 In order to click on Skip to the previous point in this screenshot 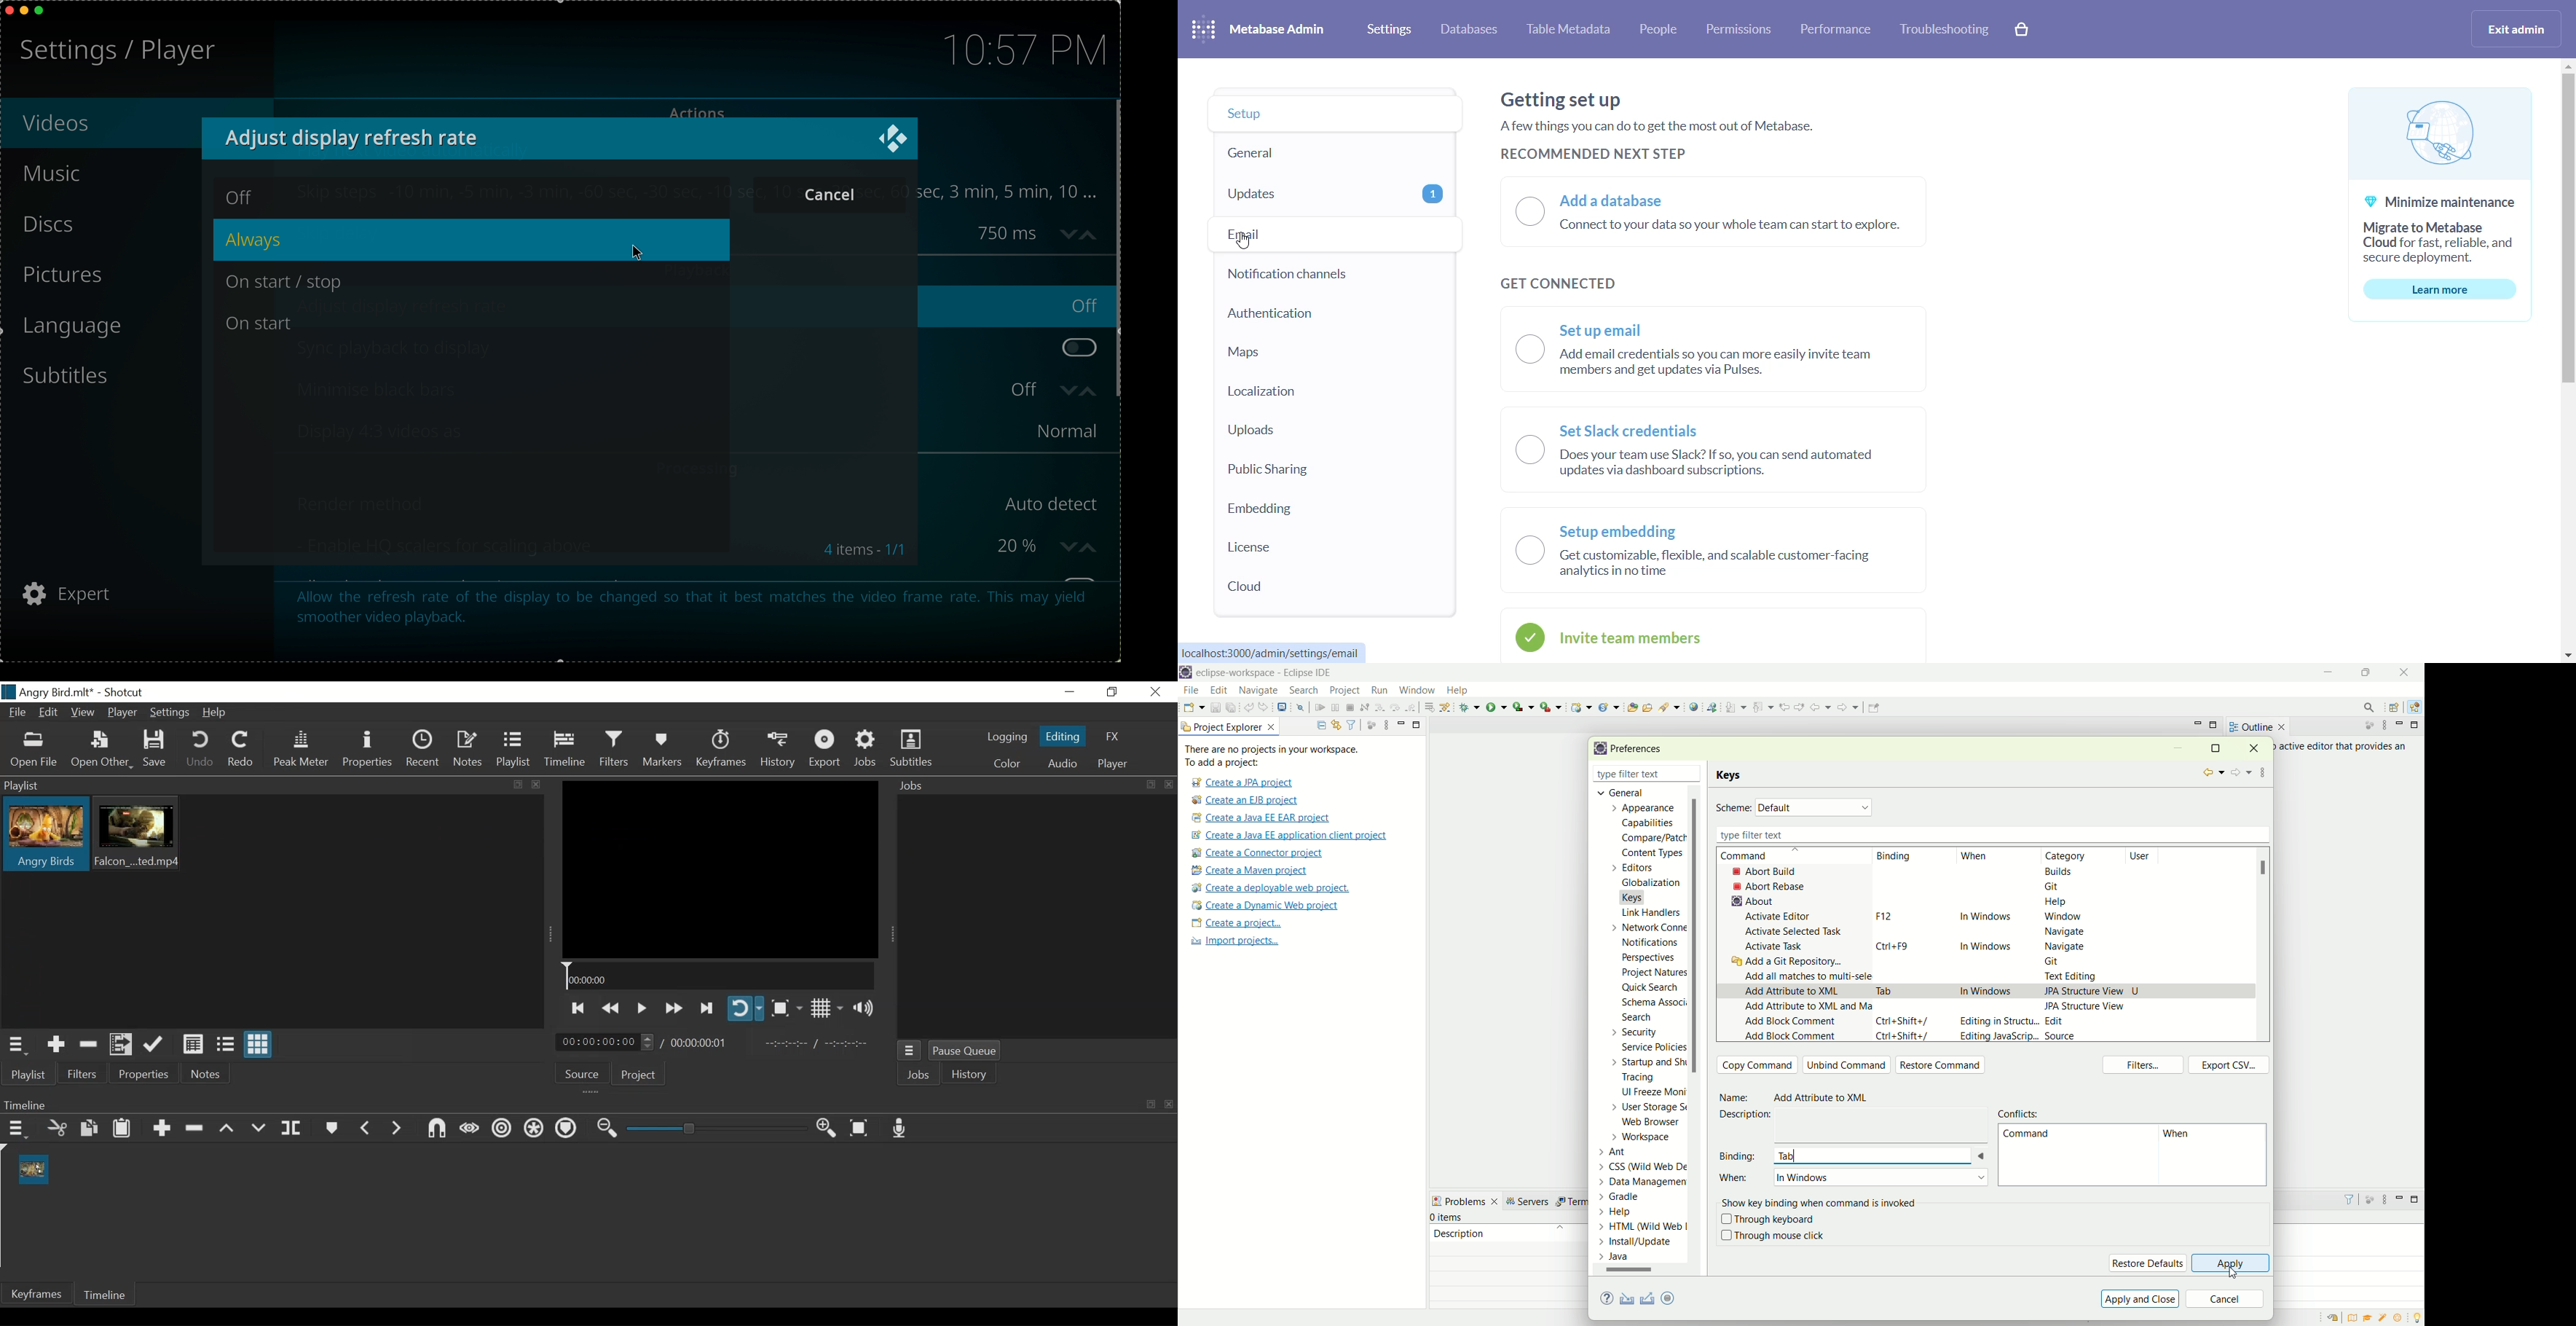, I will do `click(579, 1007)`.